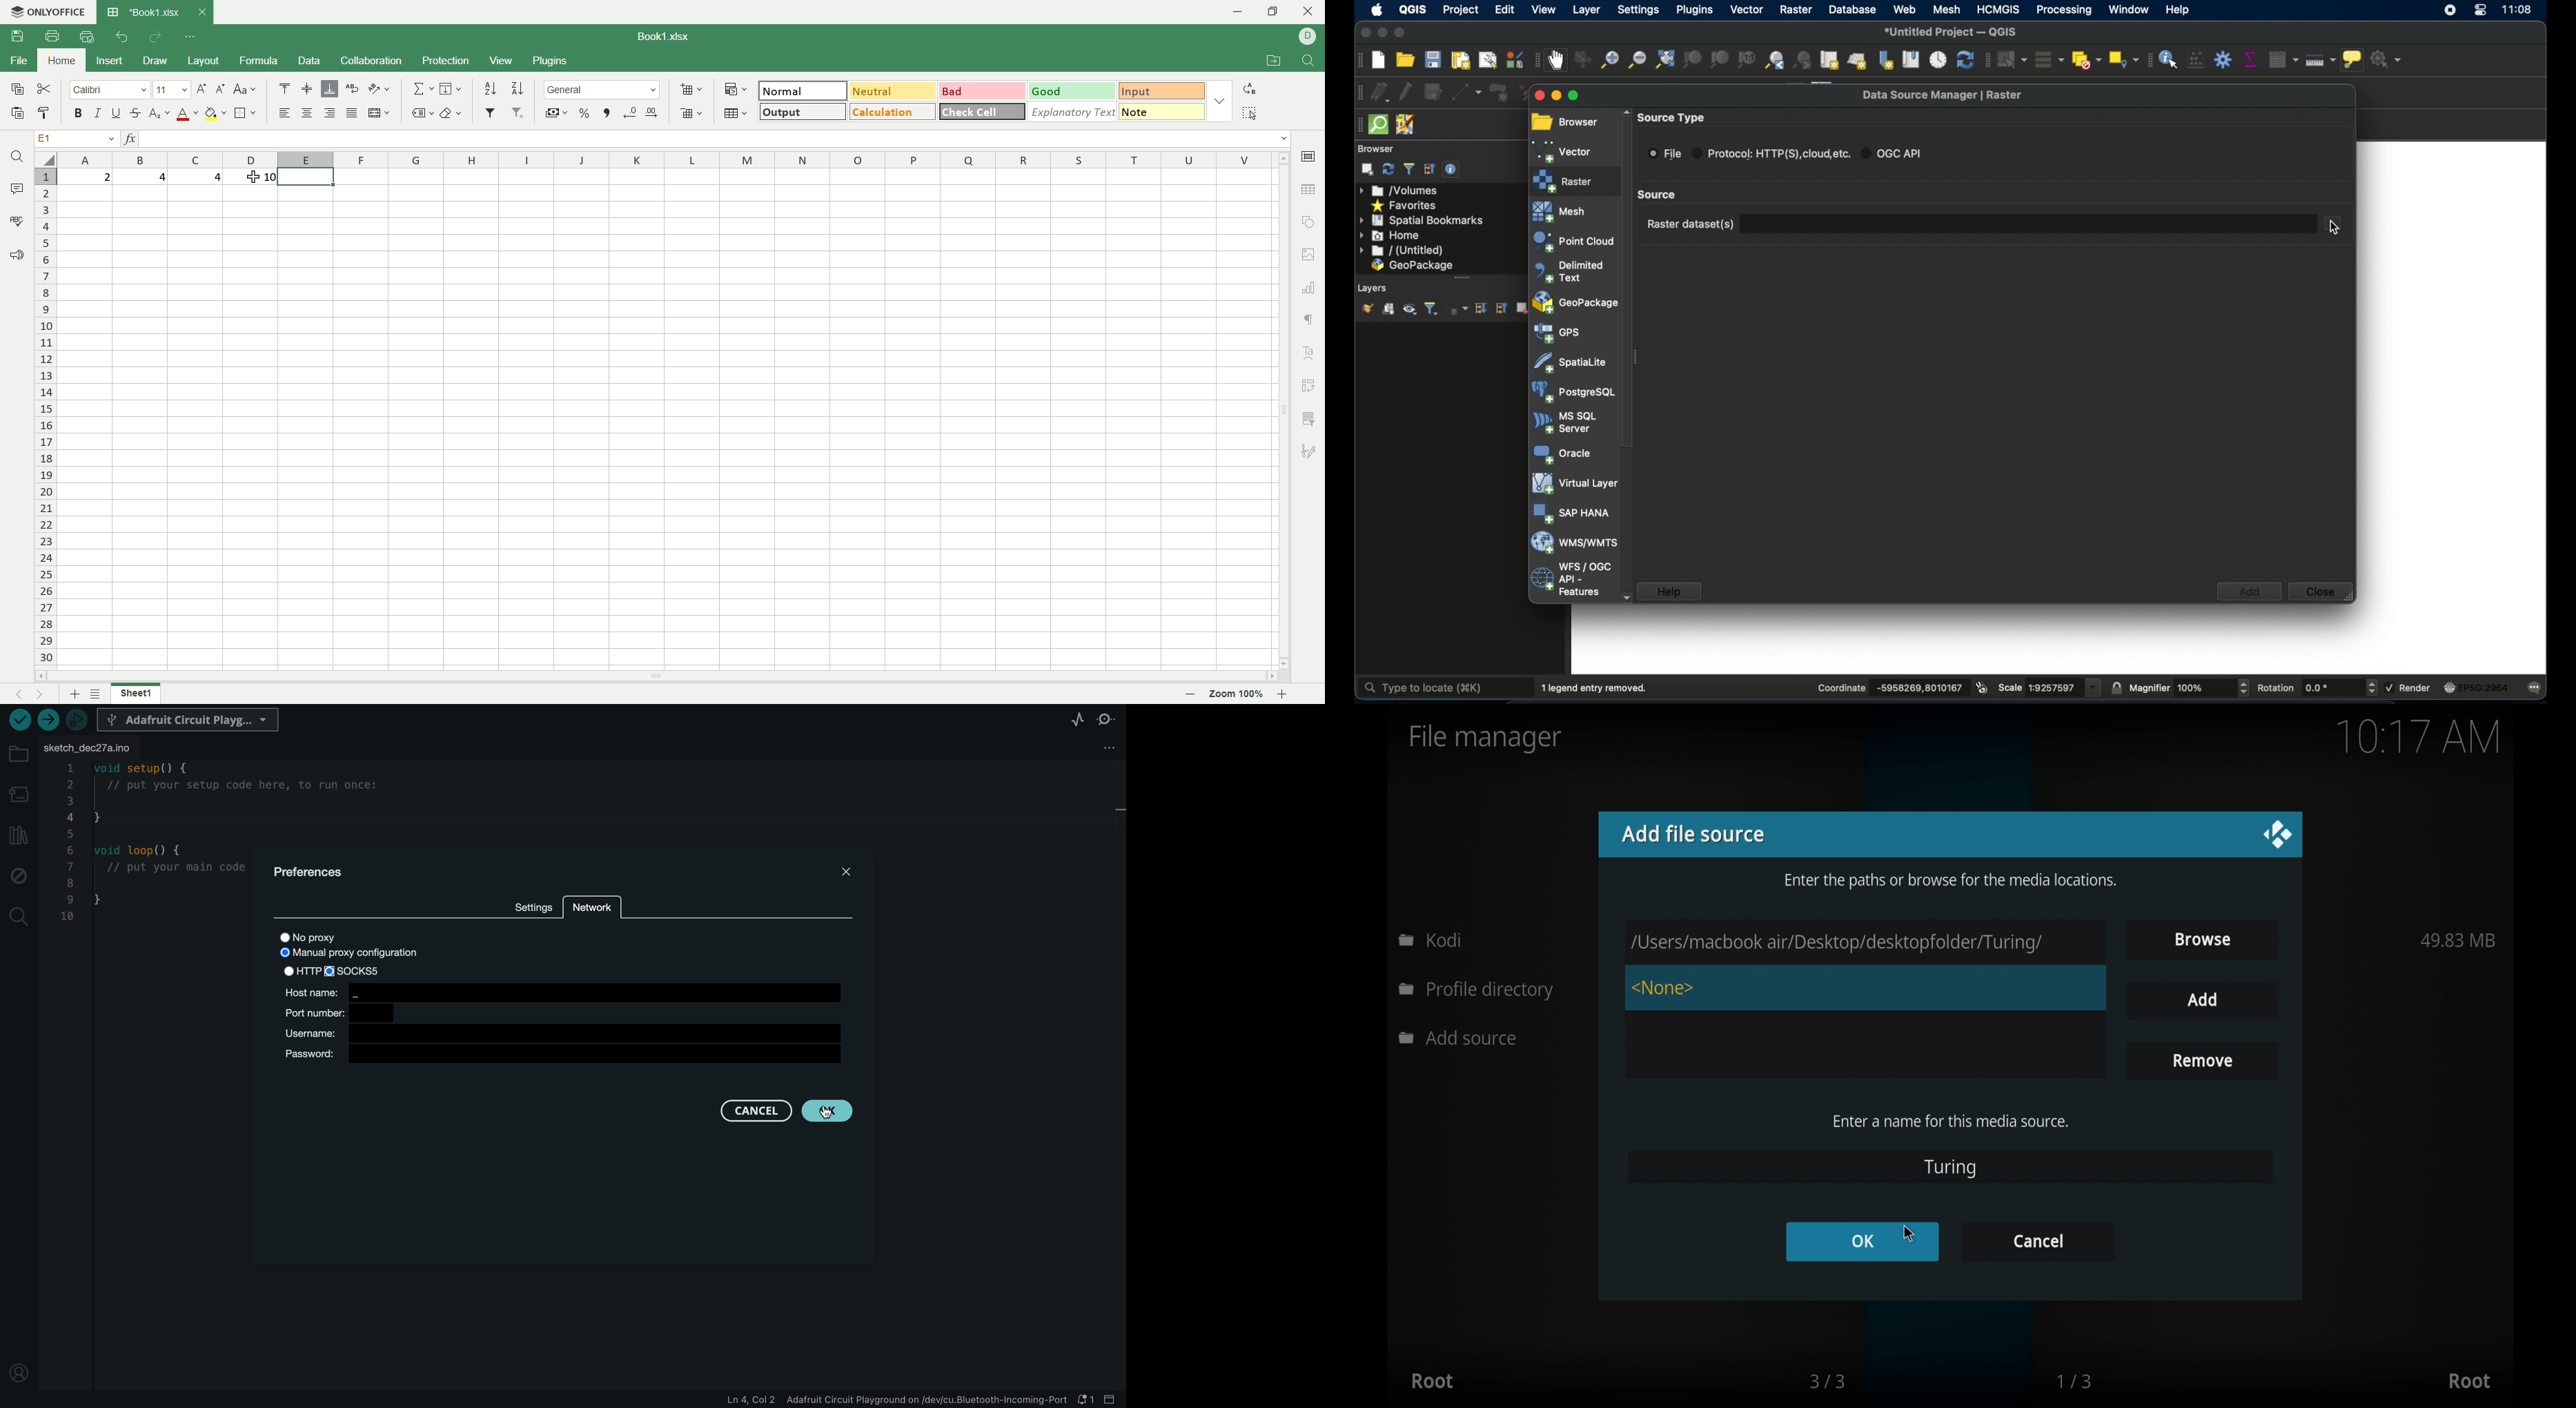 The height and width of the screenshot is (1428, 2576). What do you see at coordinates (117, 113) in the screenshot?
I see `underline` at bounding box center [117, 113].